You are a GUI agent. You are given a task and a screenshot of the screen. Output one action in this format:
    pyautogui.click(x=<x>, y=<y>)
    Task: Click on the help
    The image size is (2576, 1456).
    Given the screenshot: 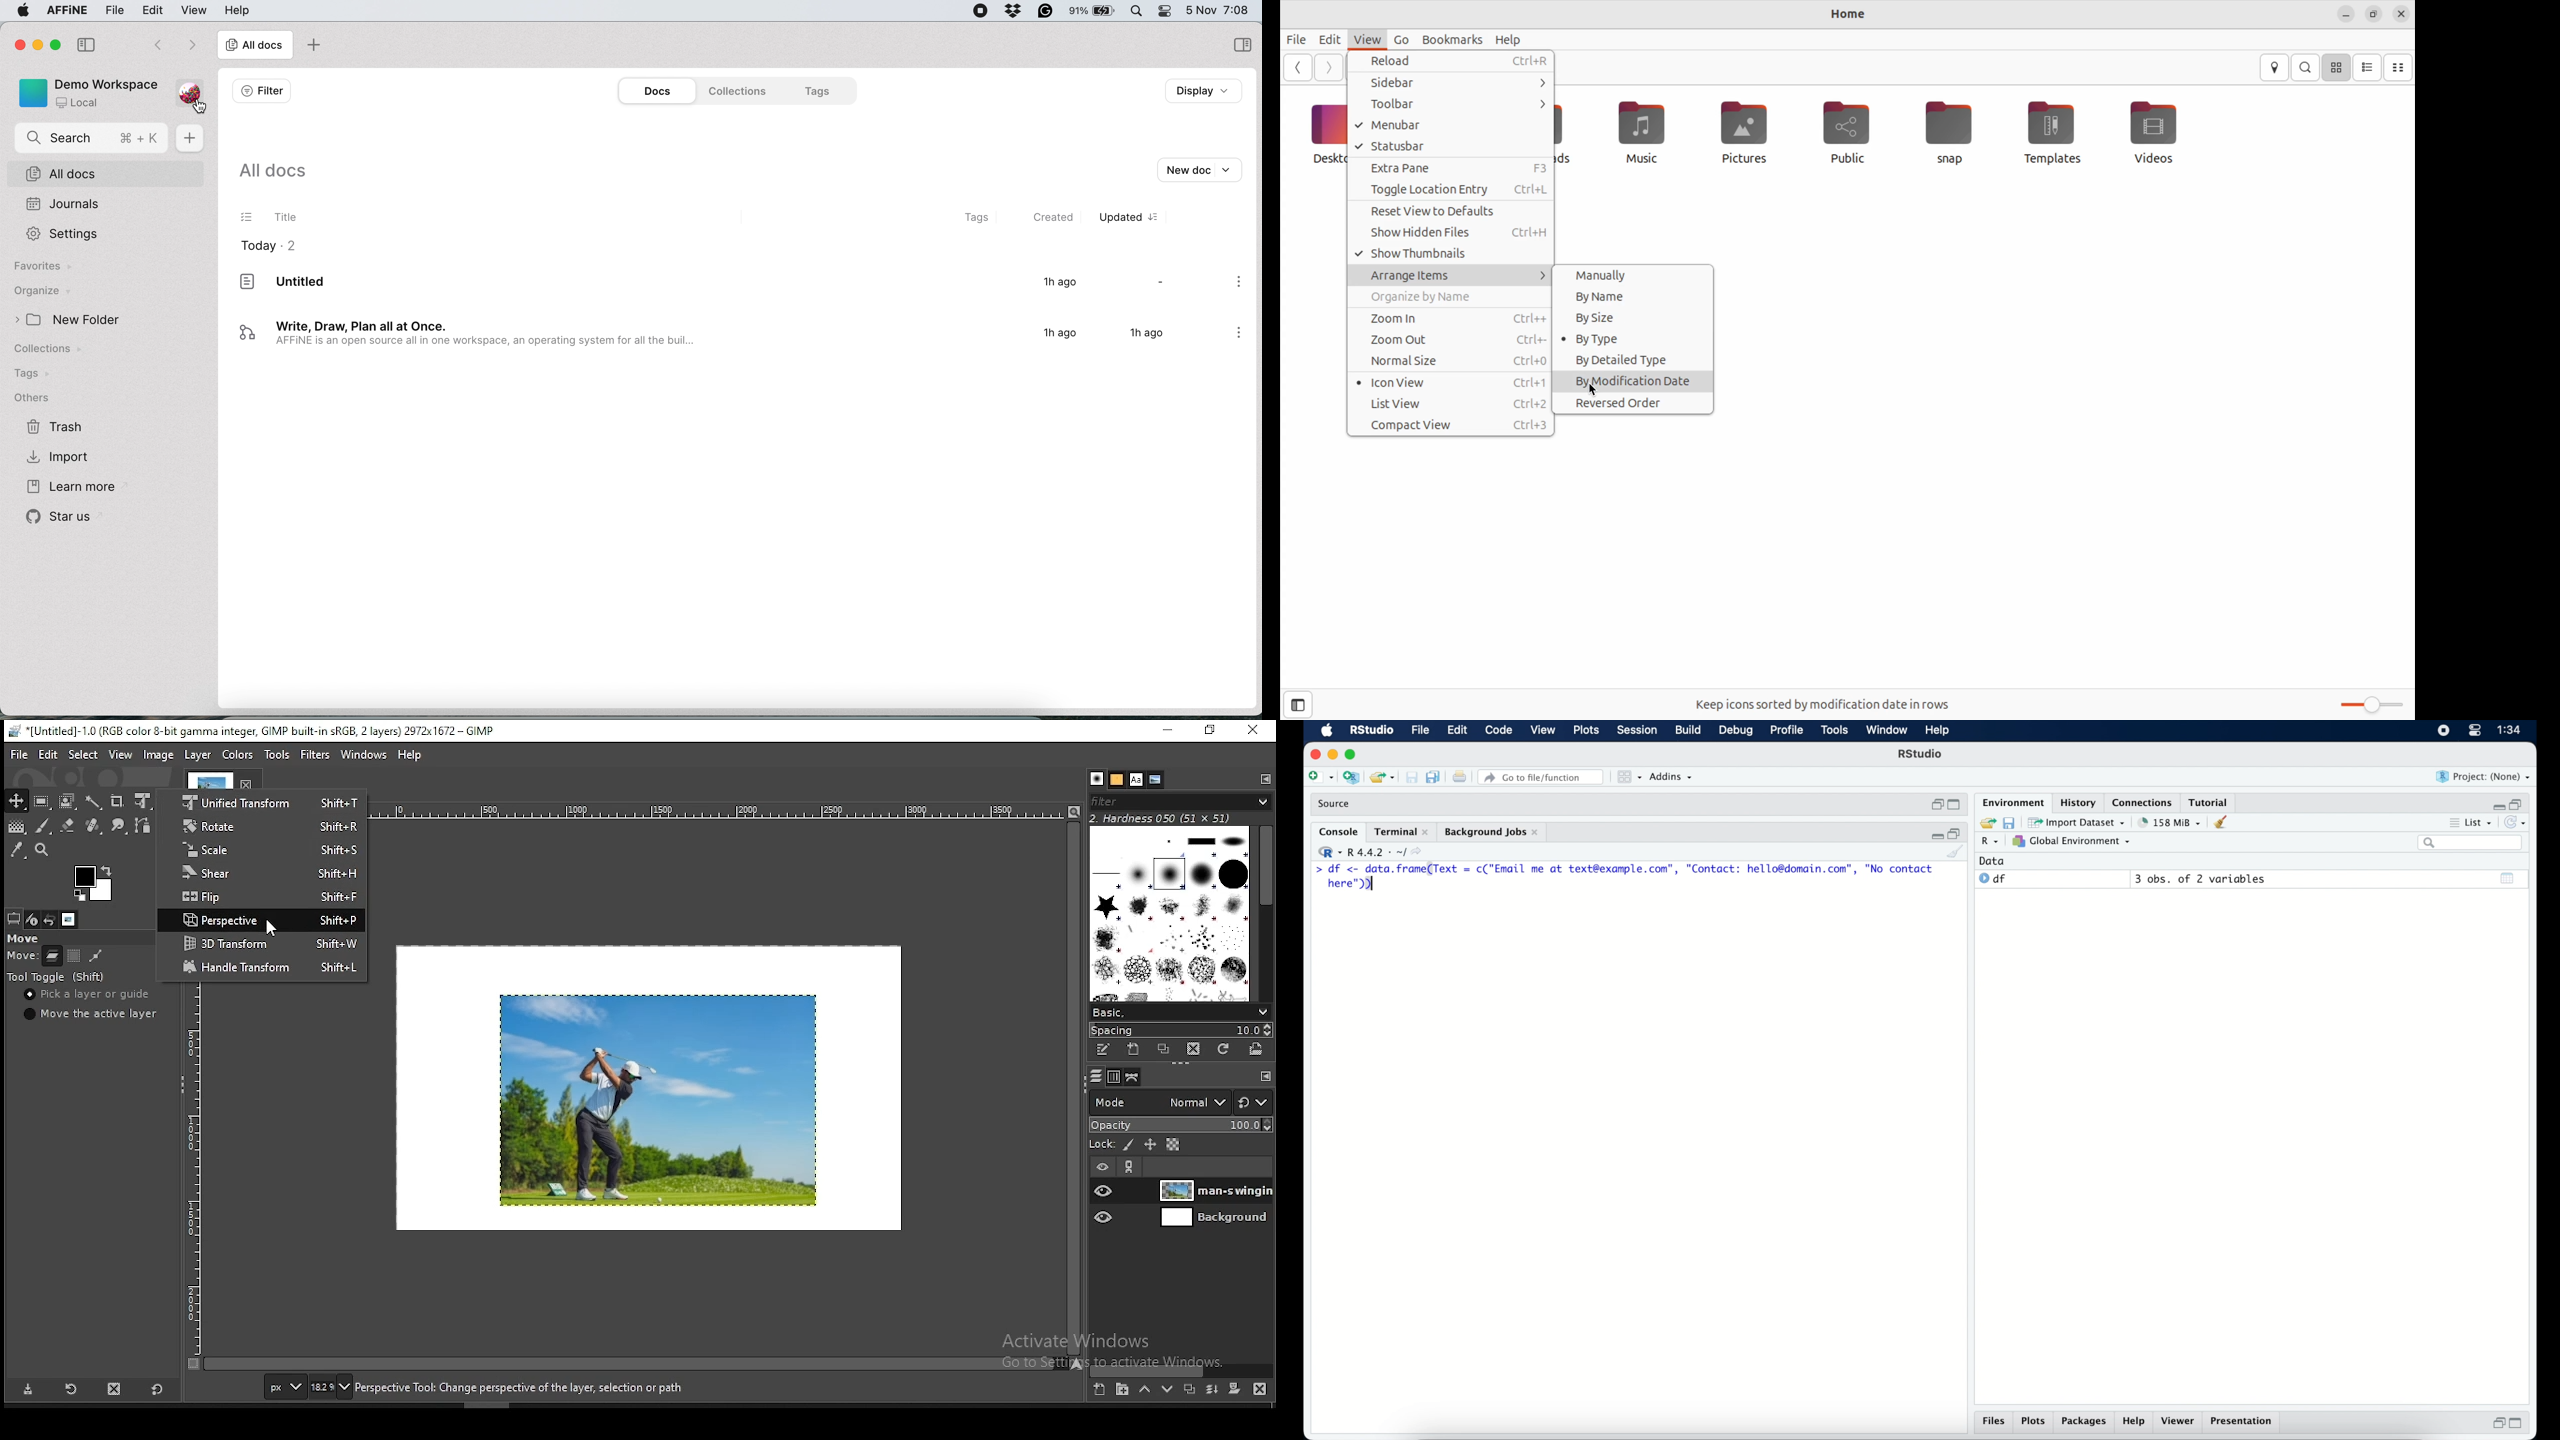 What is the action you would take?
    pyautogui.click(x=409, y=756)
    